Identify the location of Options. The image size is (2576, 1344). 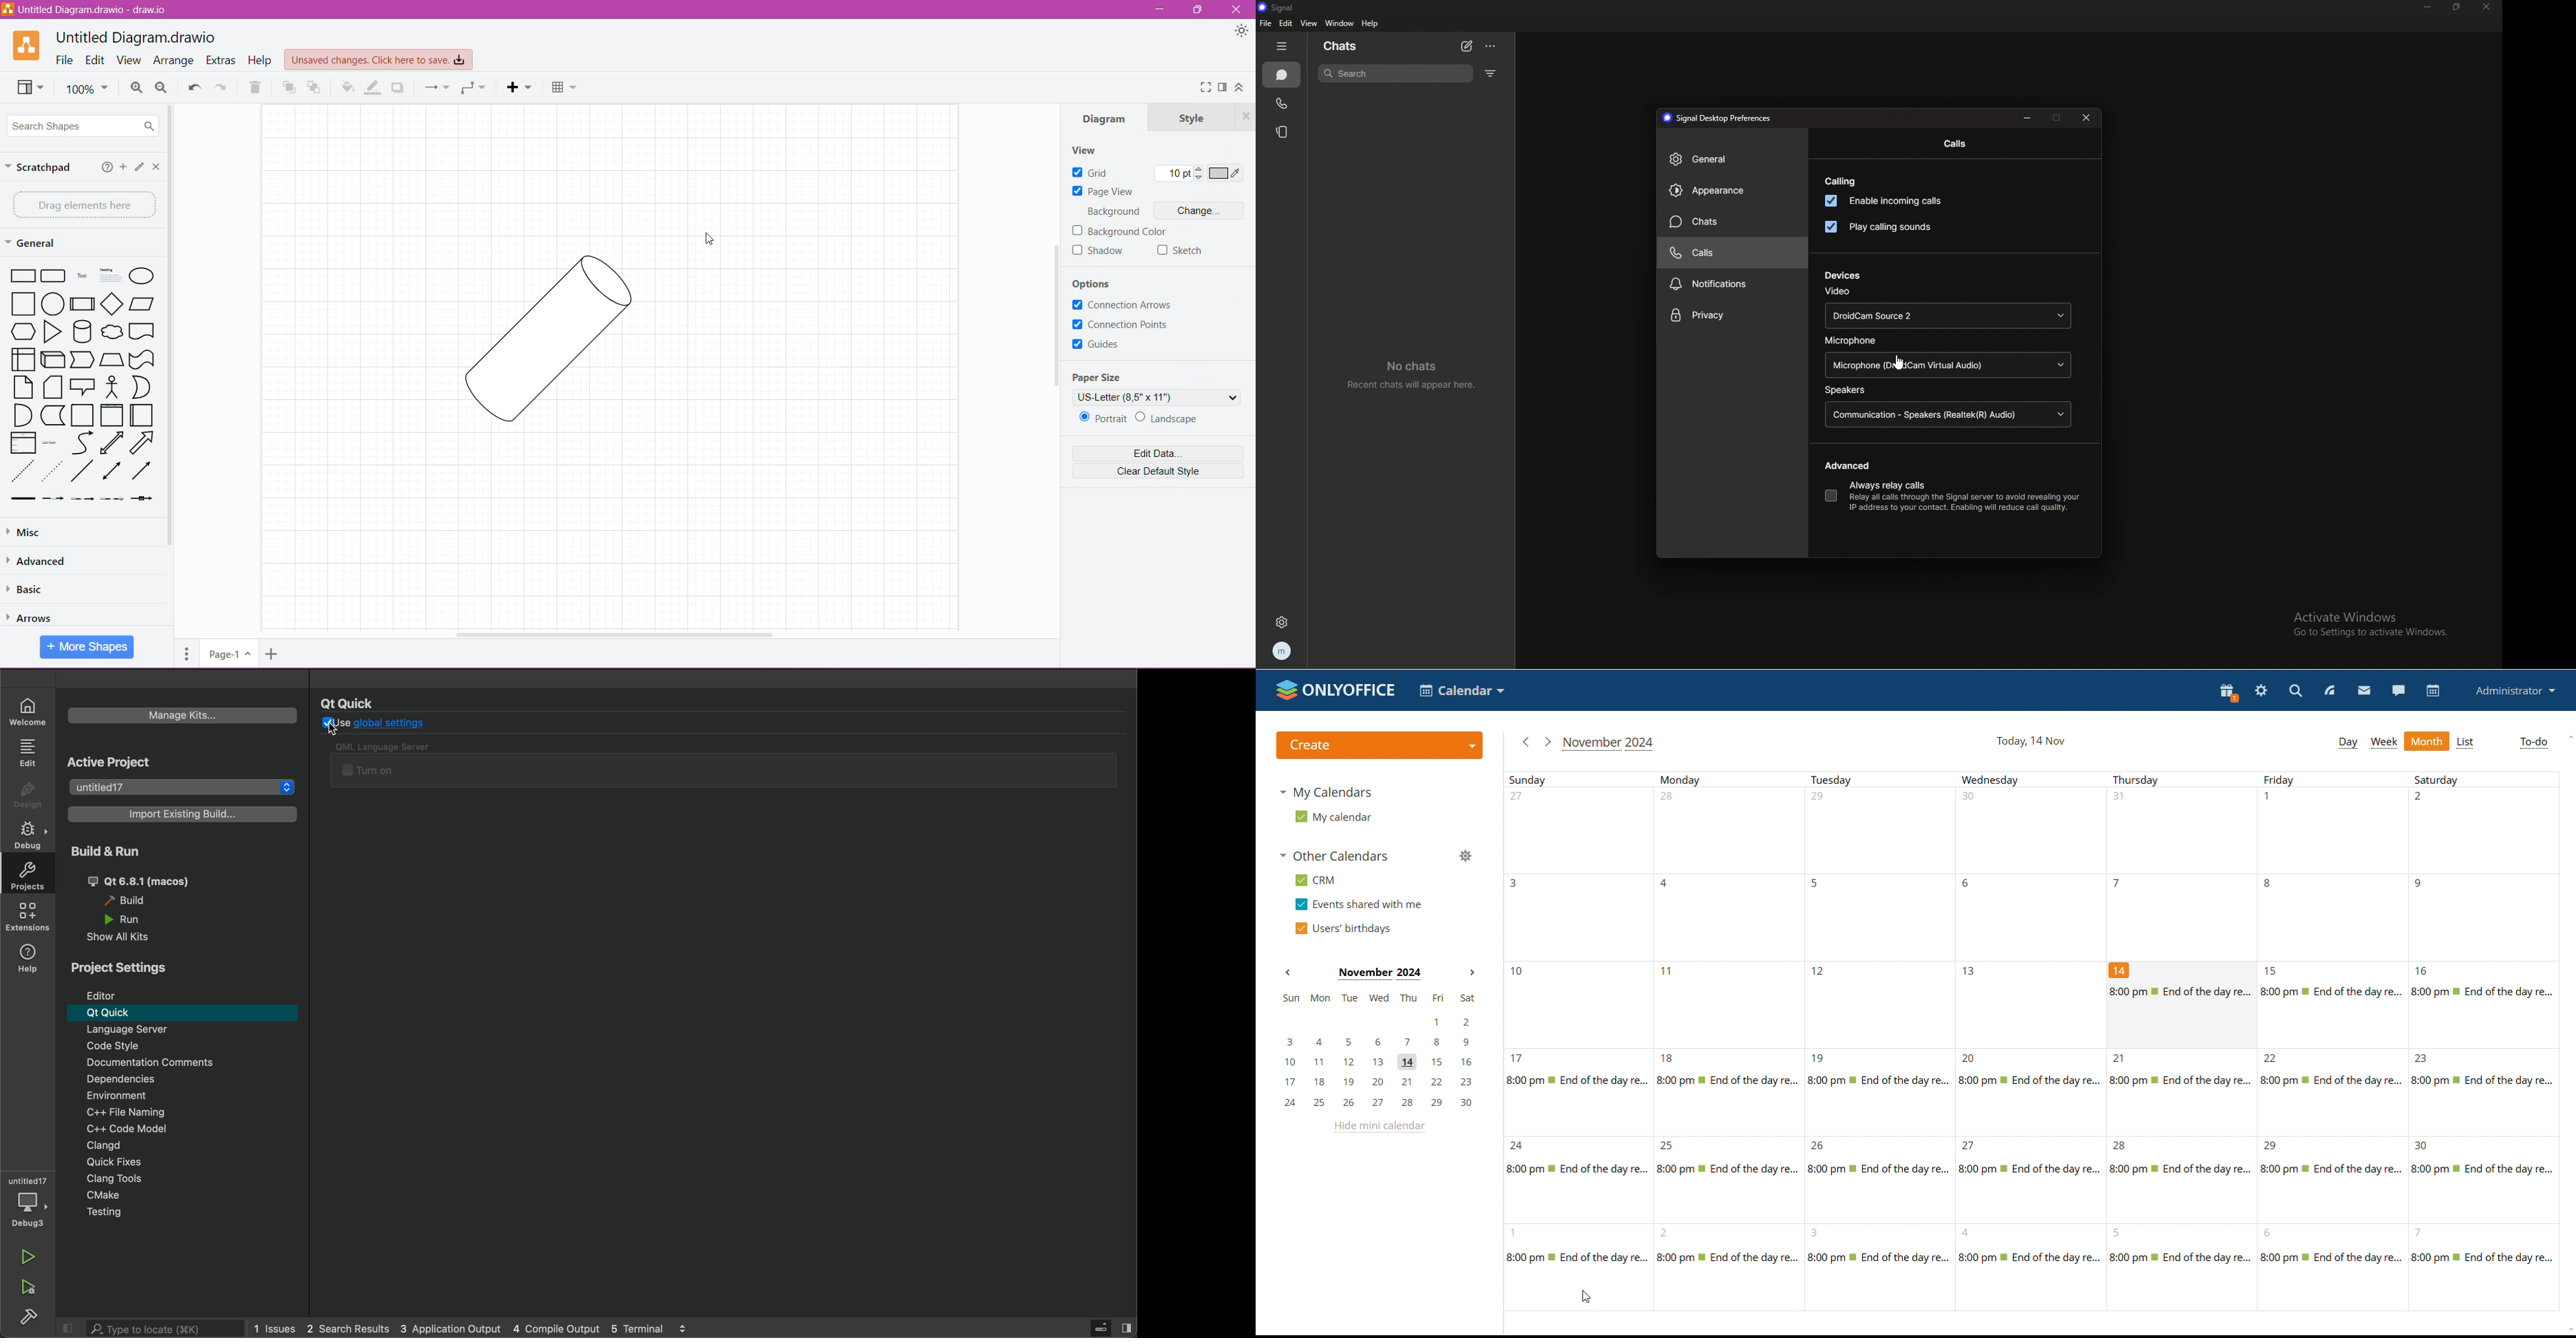
(1101, 282).